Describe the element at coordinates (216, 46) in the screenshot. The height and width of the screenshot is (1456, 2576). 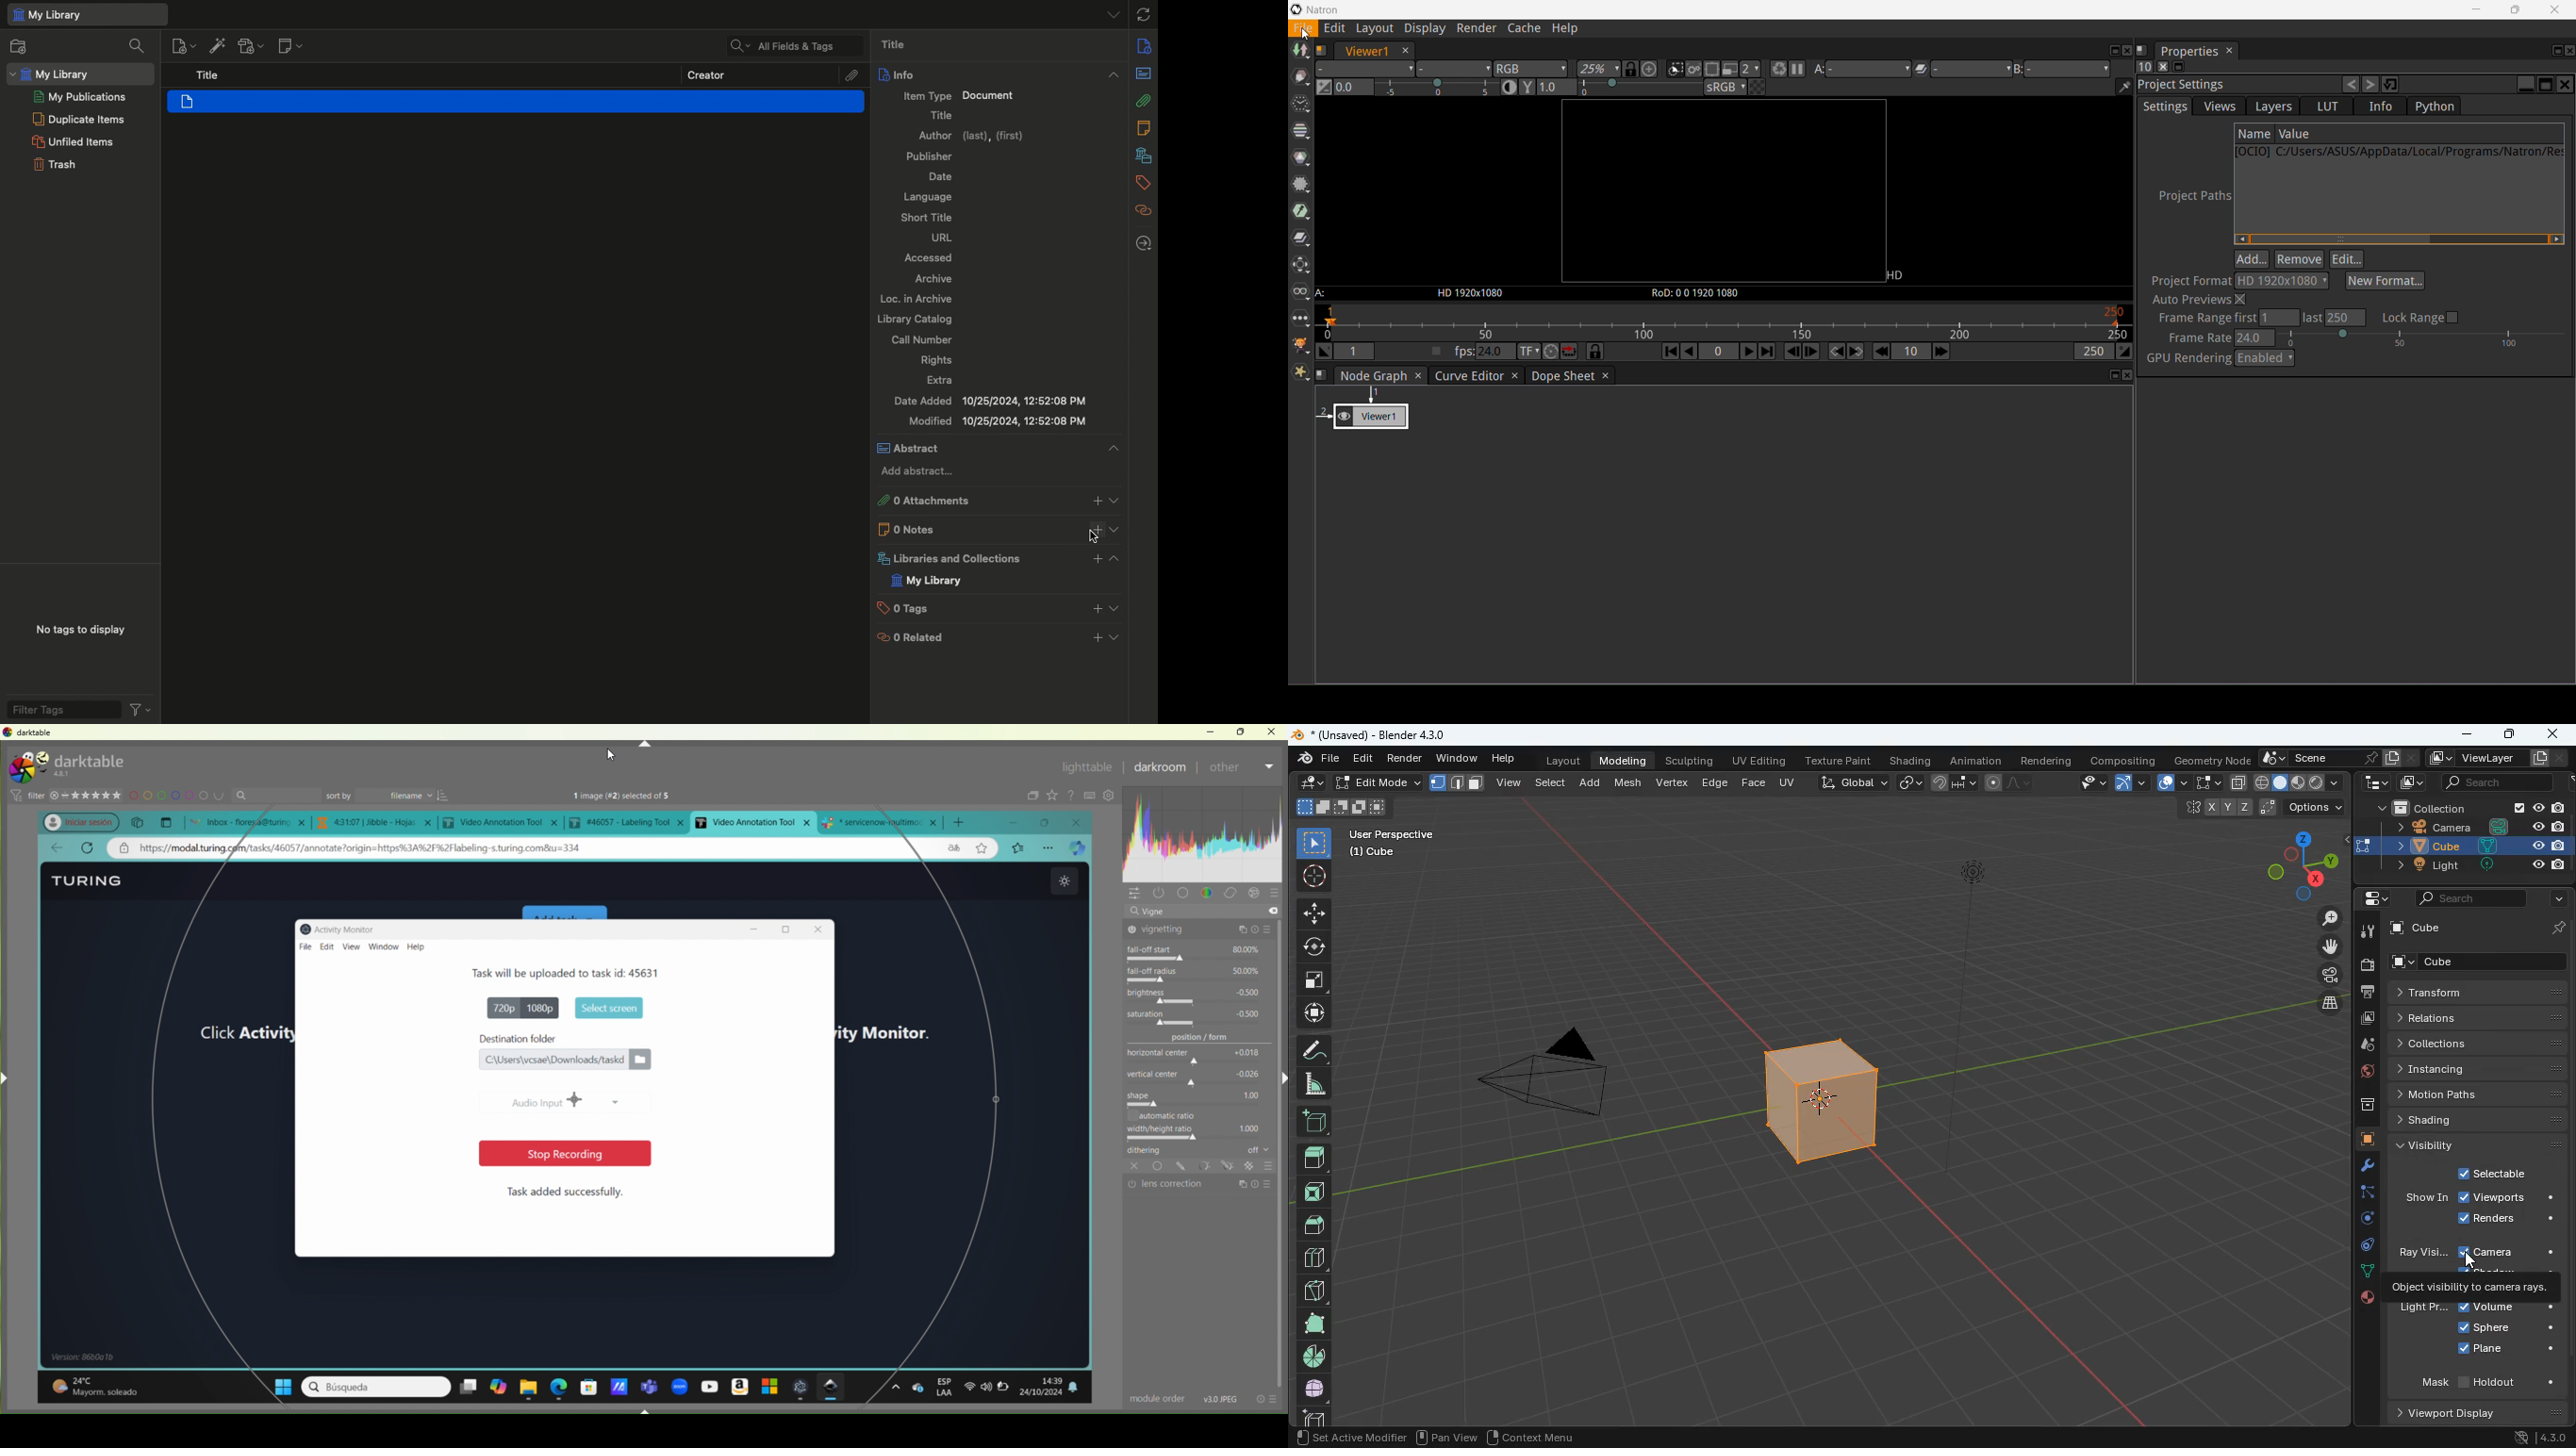
I see `Add items by identifier` at that location.